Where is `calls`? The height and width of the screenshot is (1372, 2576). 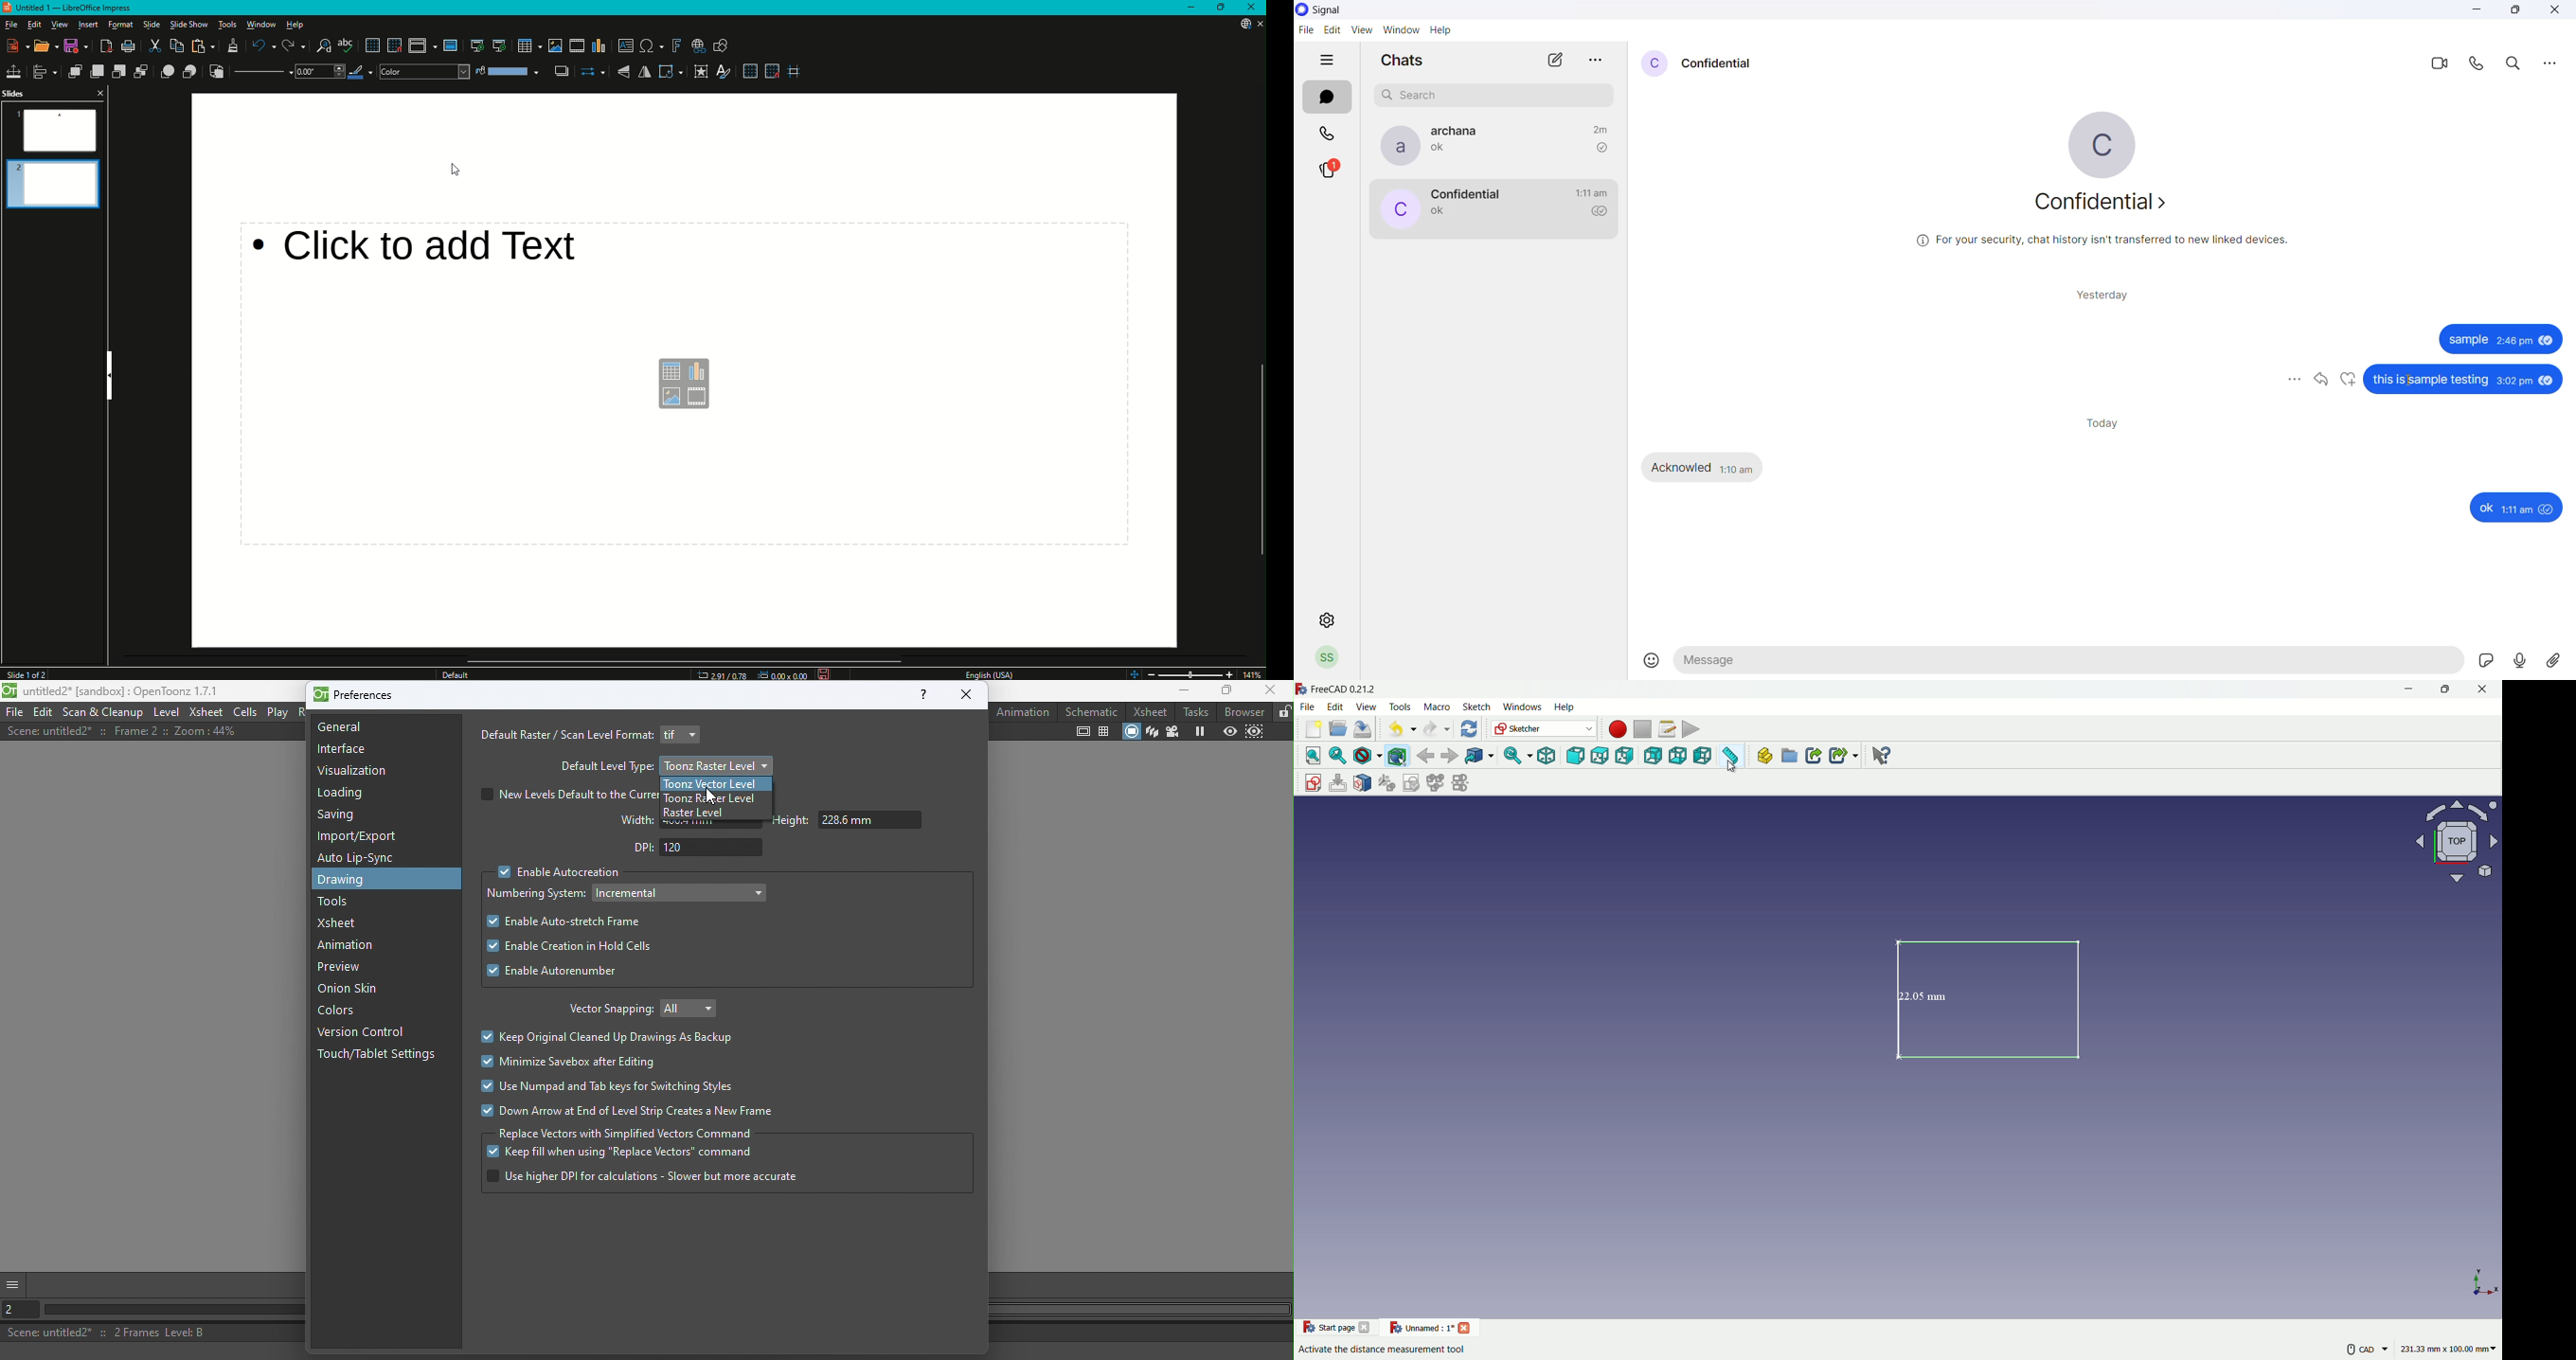 calls is located at coordinates (1329, 132).